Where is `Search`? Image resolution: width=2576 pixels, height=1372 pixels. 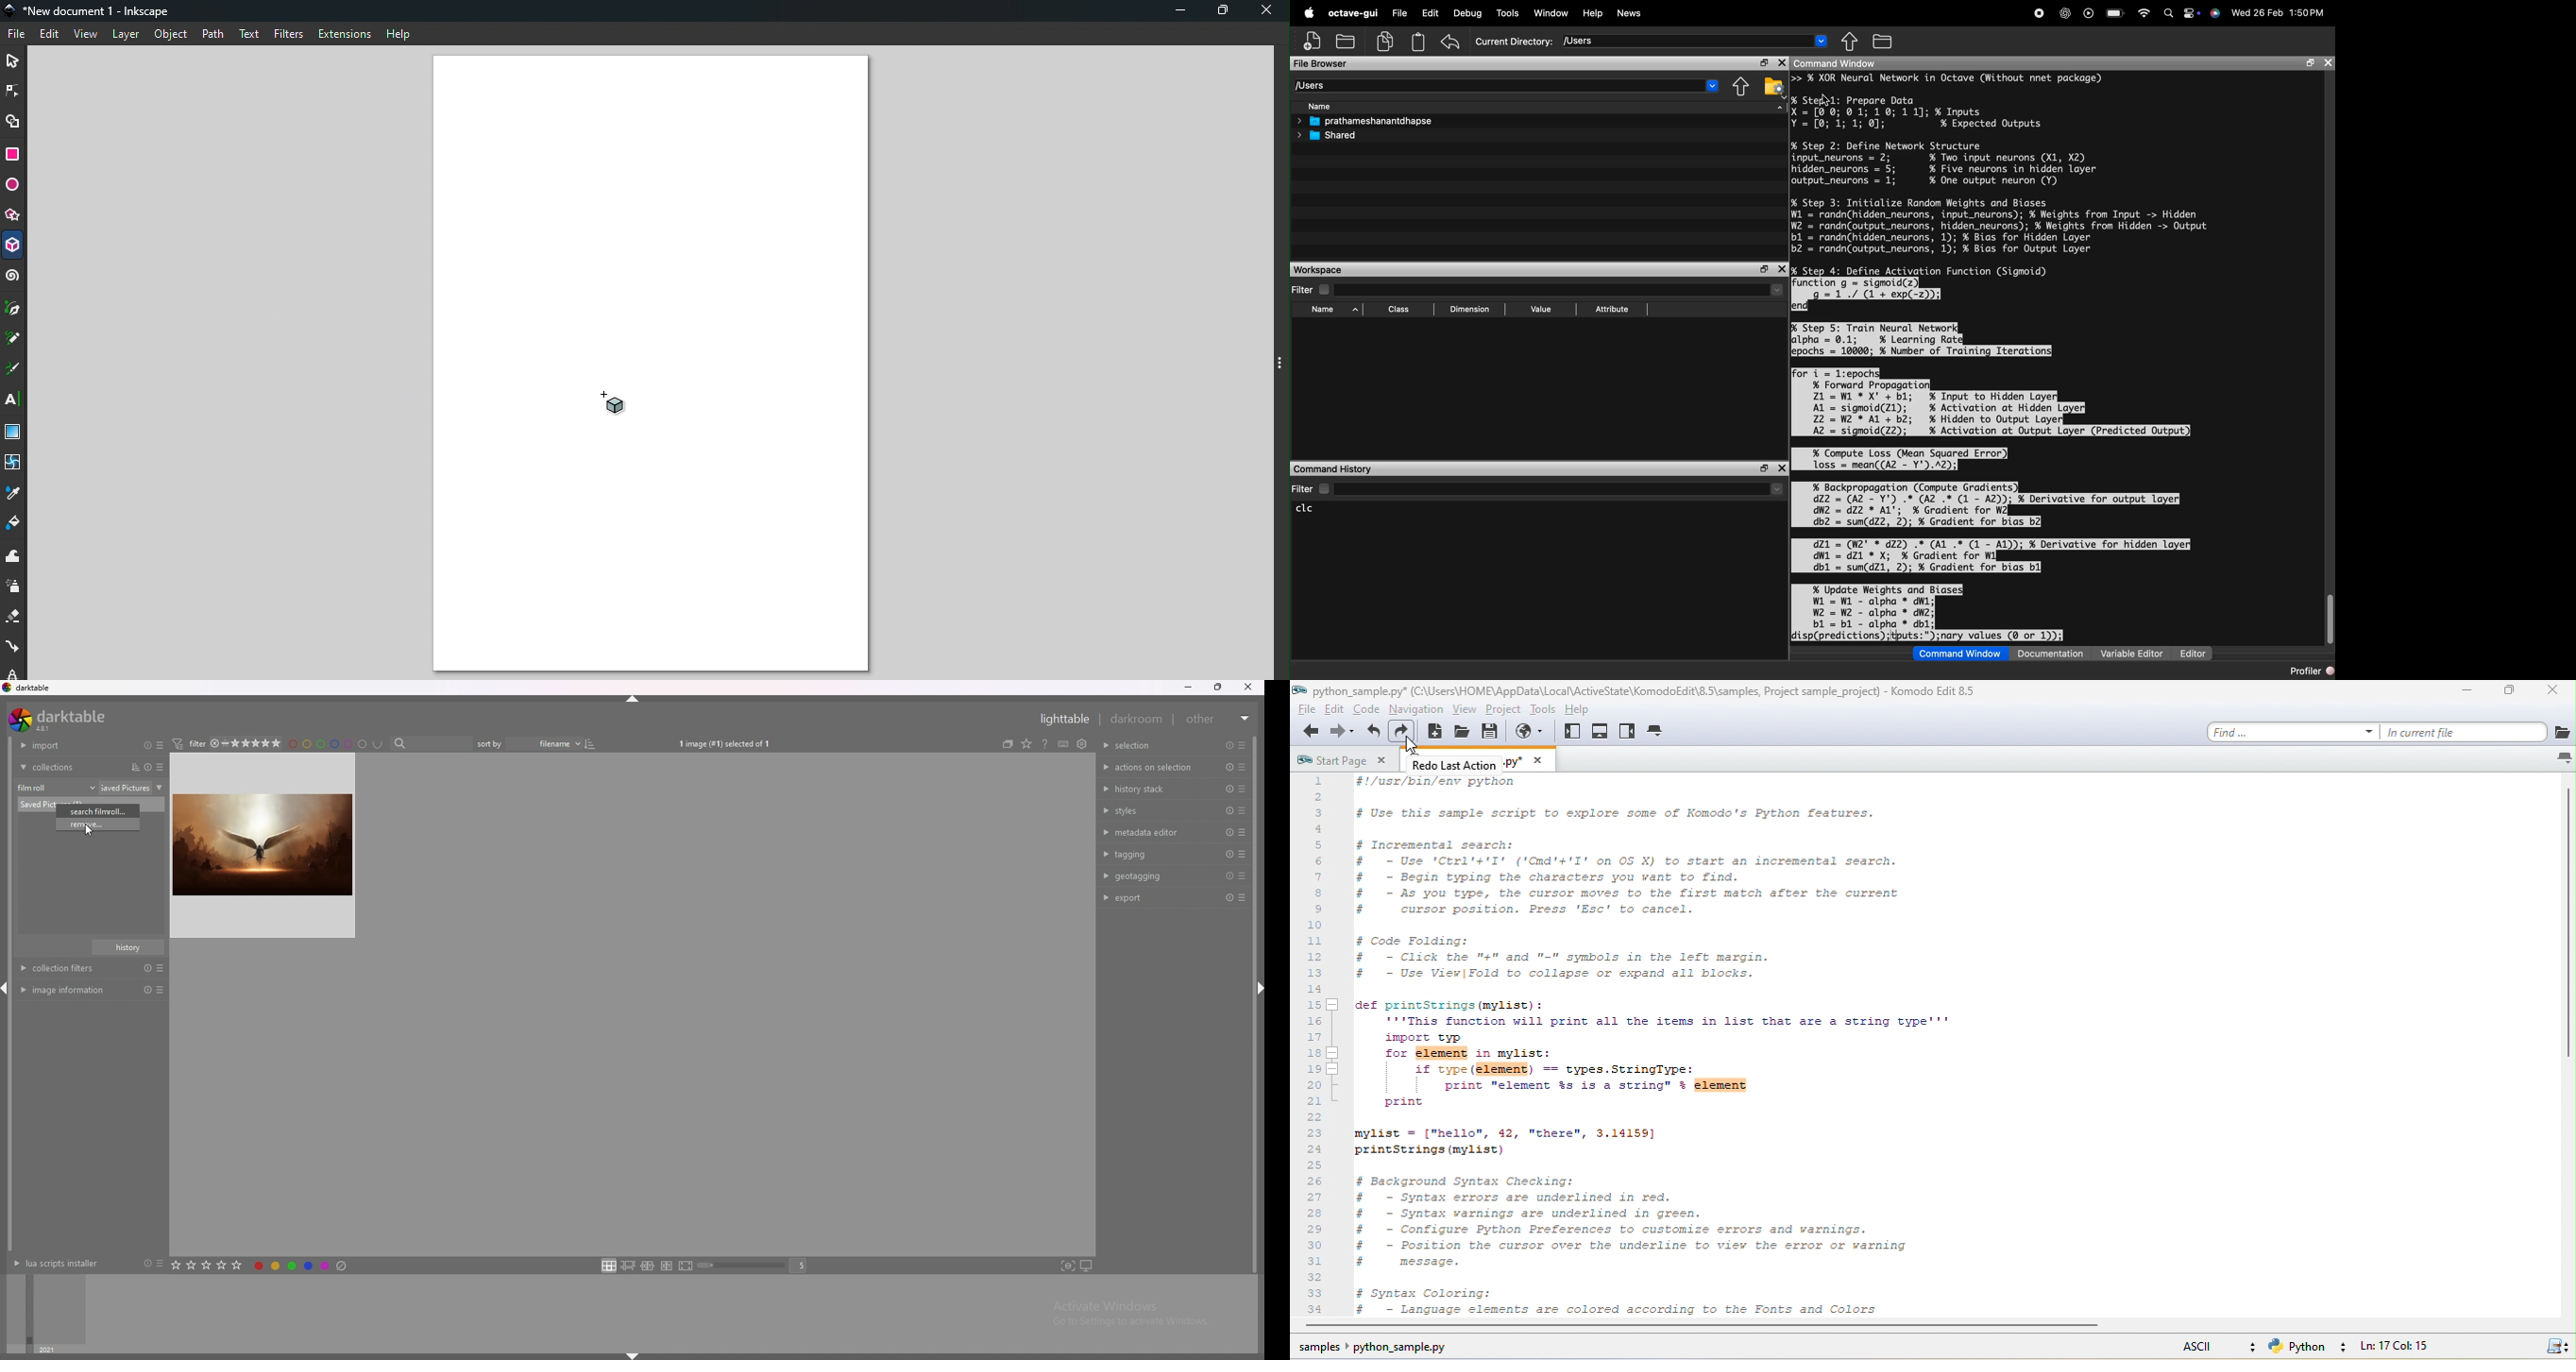 Search is located at coordinates (2166, 12).